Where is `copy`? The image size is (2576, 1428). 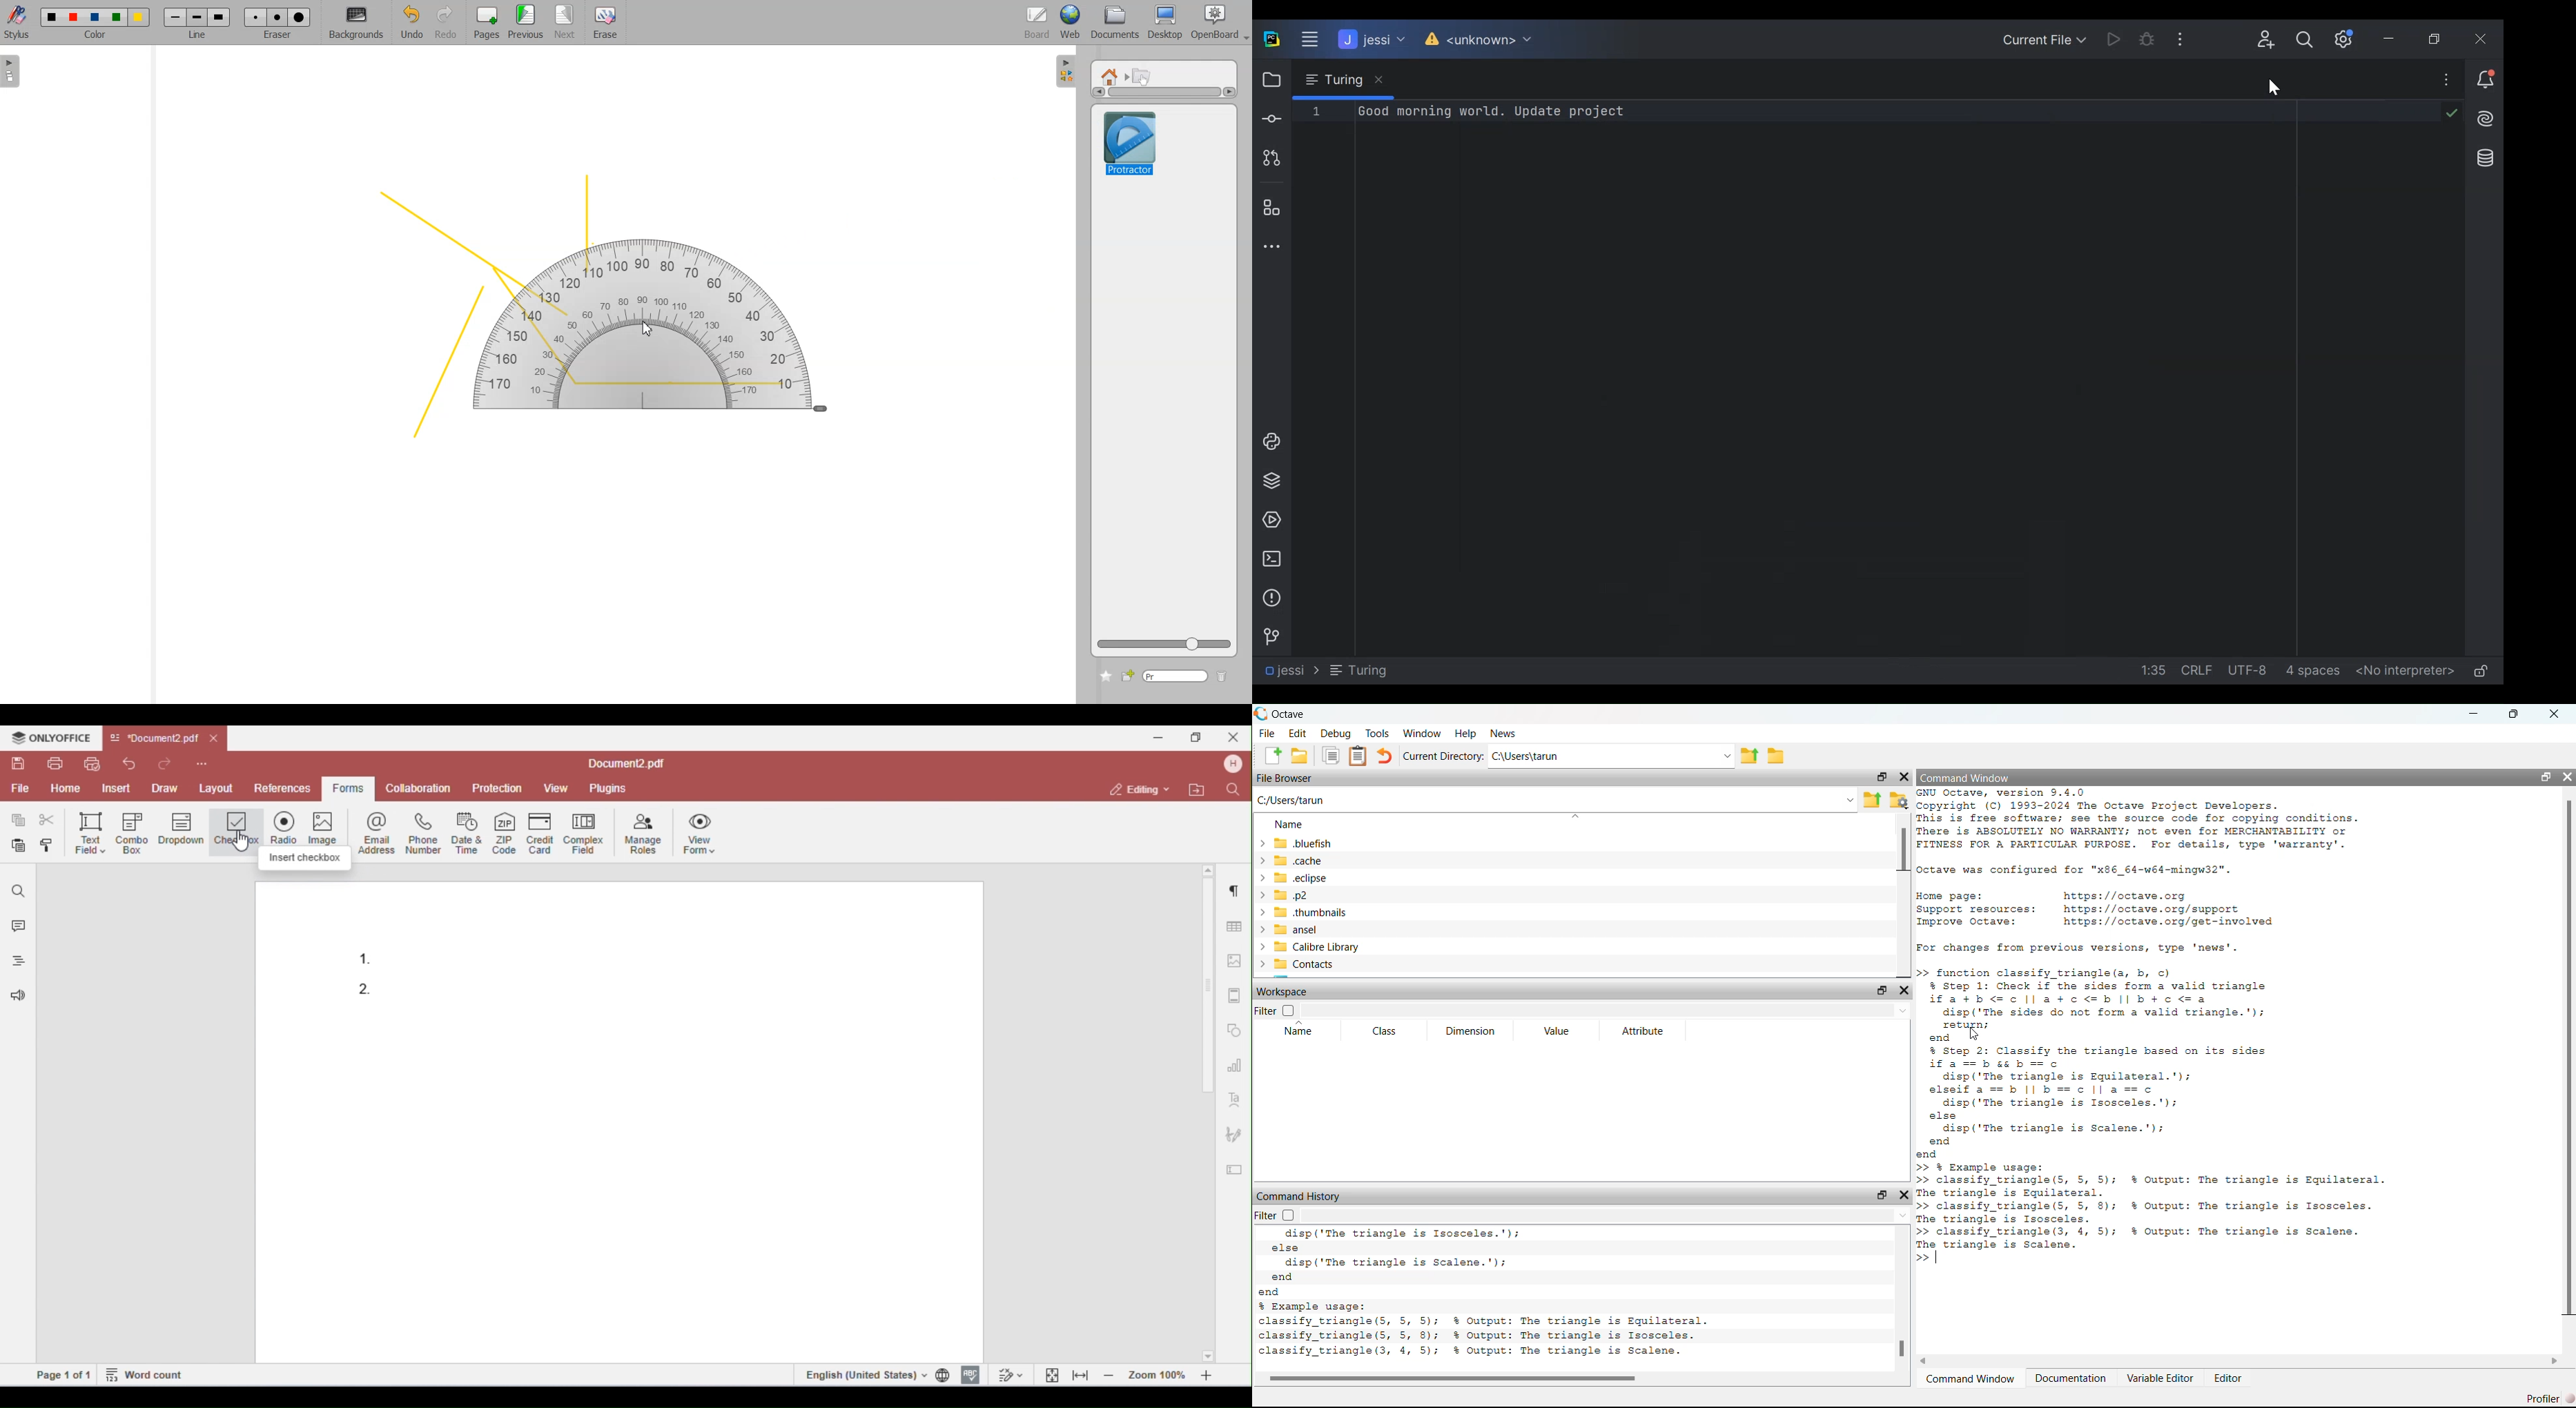
copy is located at coordinates (1330, 757).